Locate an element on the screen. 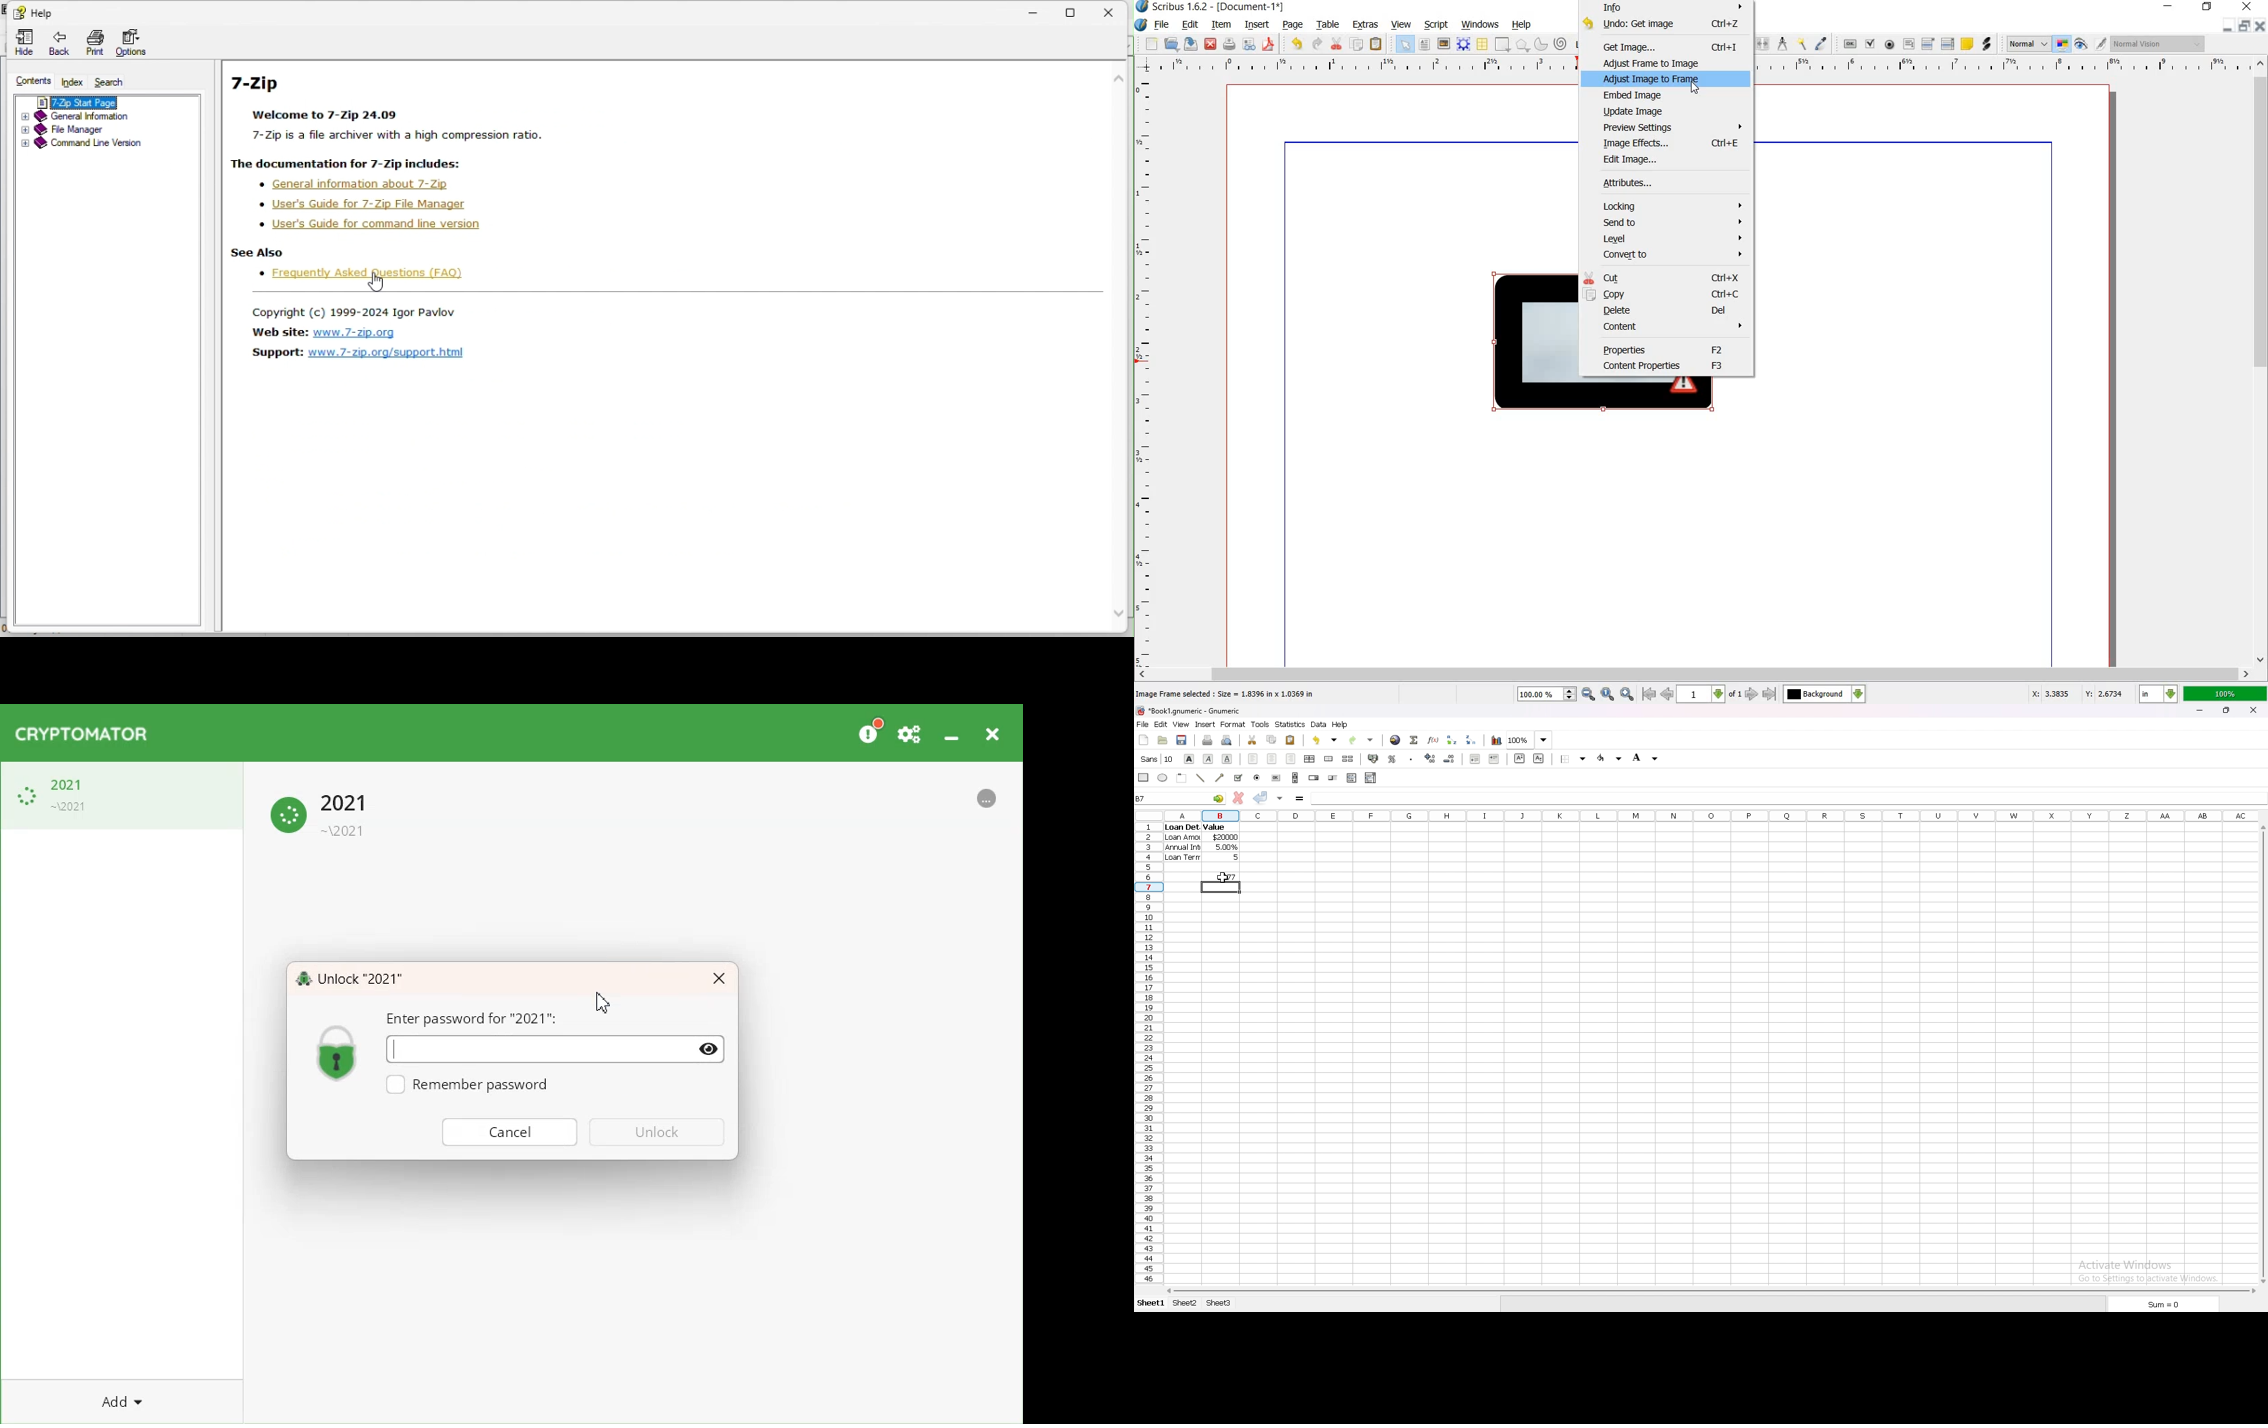 This screenshot has height=1428, width=2268. centre is located at coordinates (1272, 759).